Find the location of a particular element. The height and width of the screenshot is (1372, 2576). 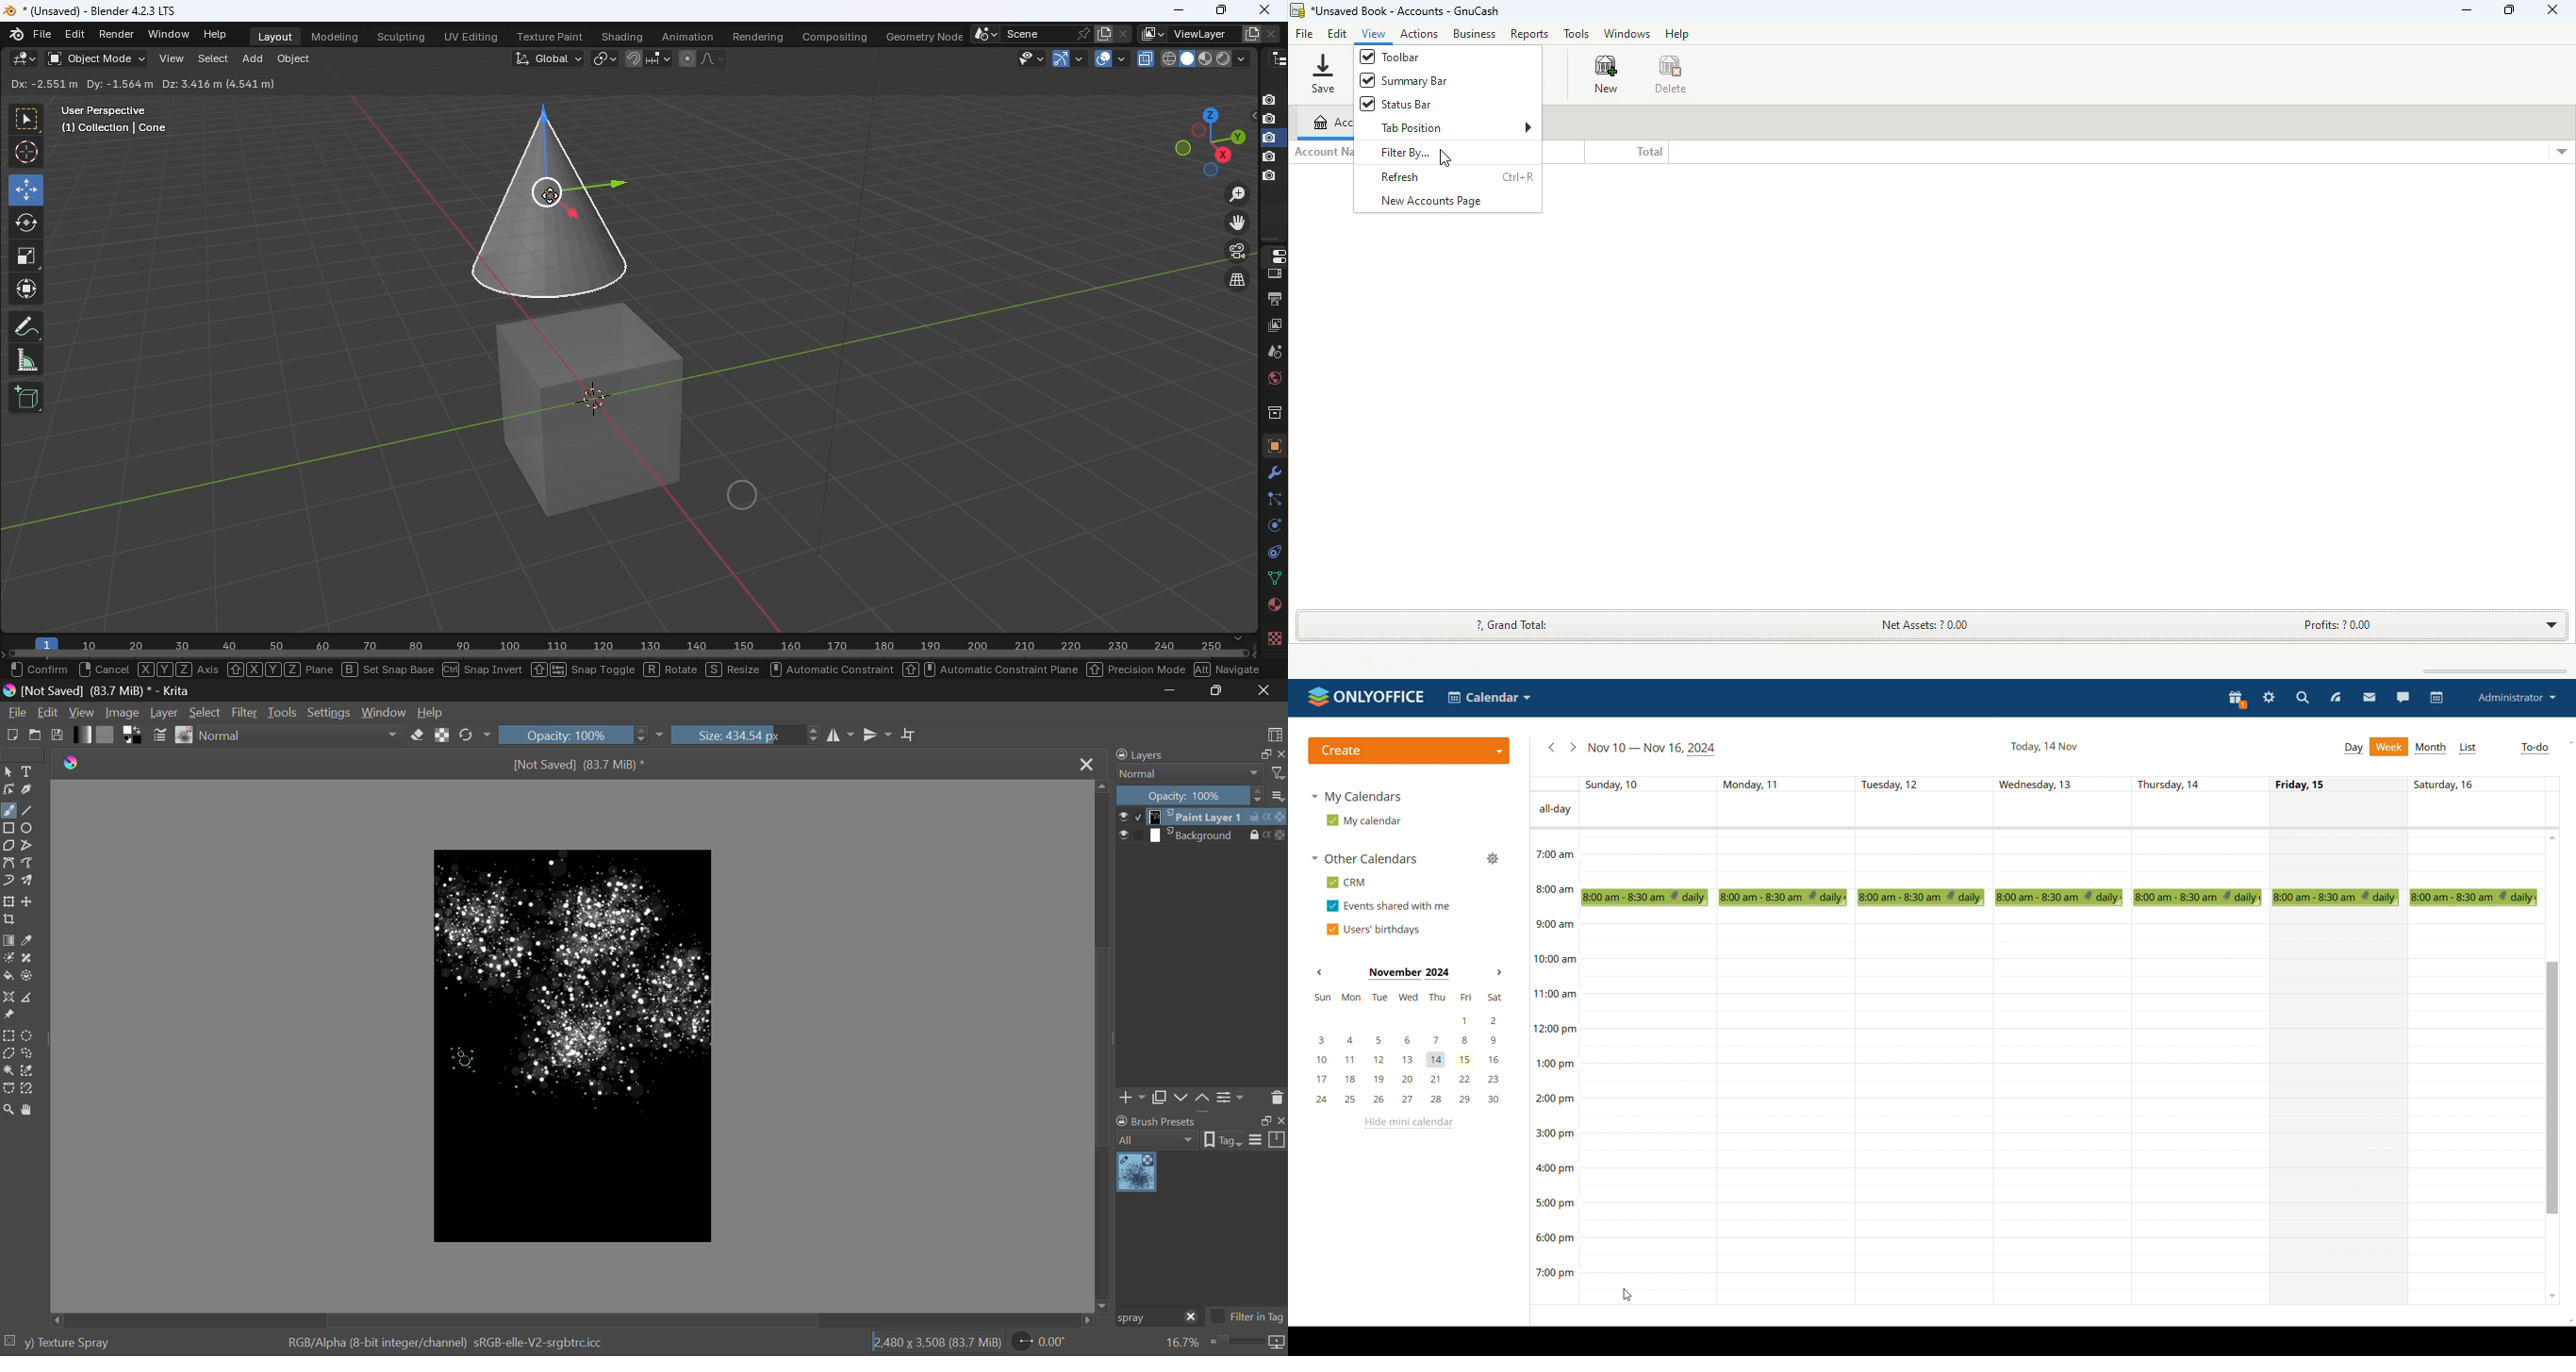

Filter in Tag is located at coordinates (1248, 1319).